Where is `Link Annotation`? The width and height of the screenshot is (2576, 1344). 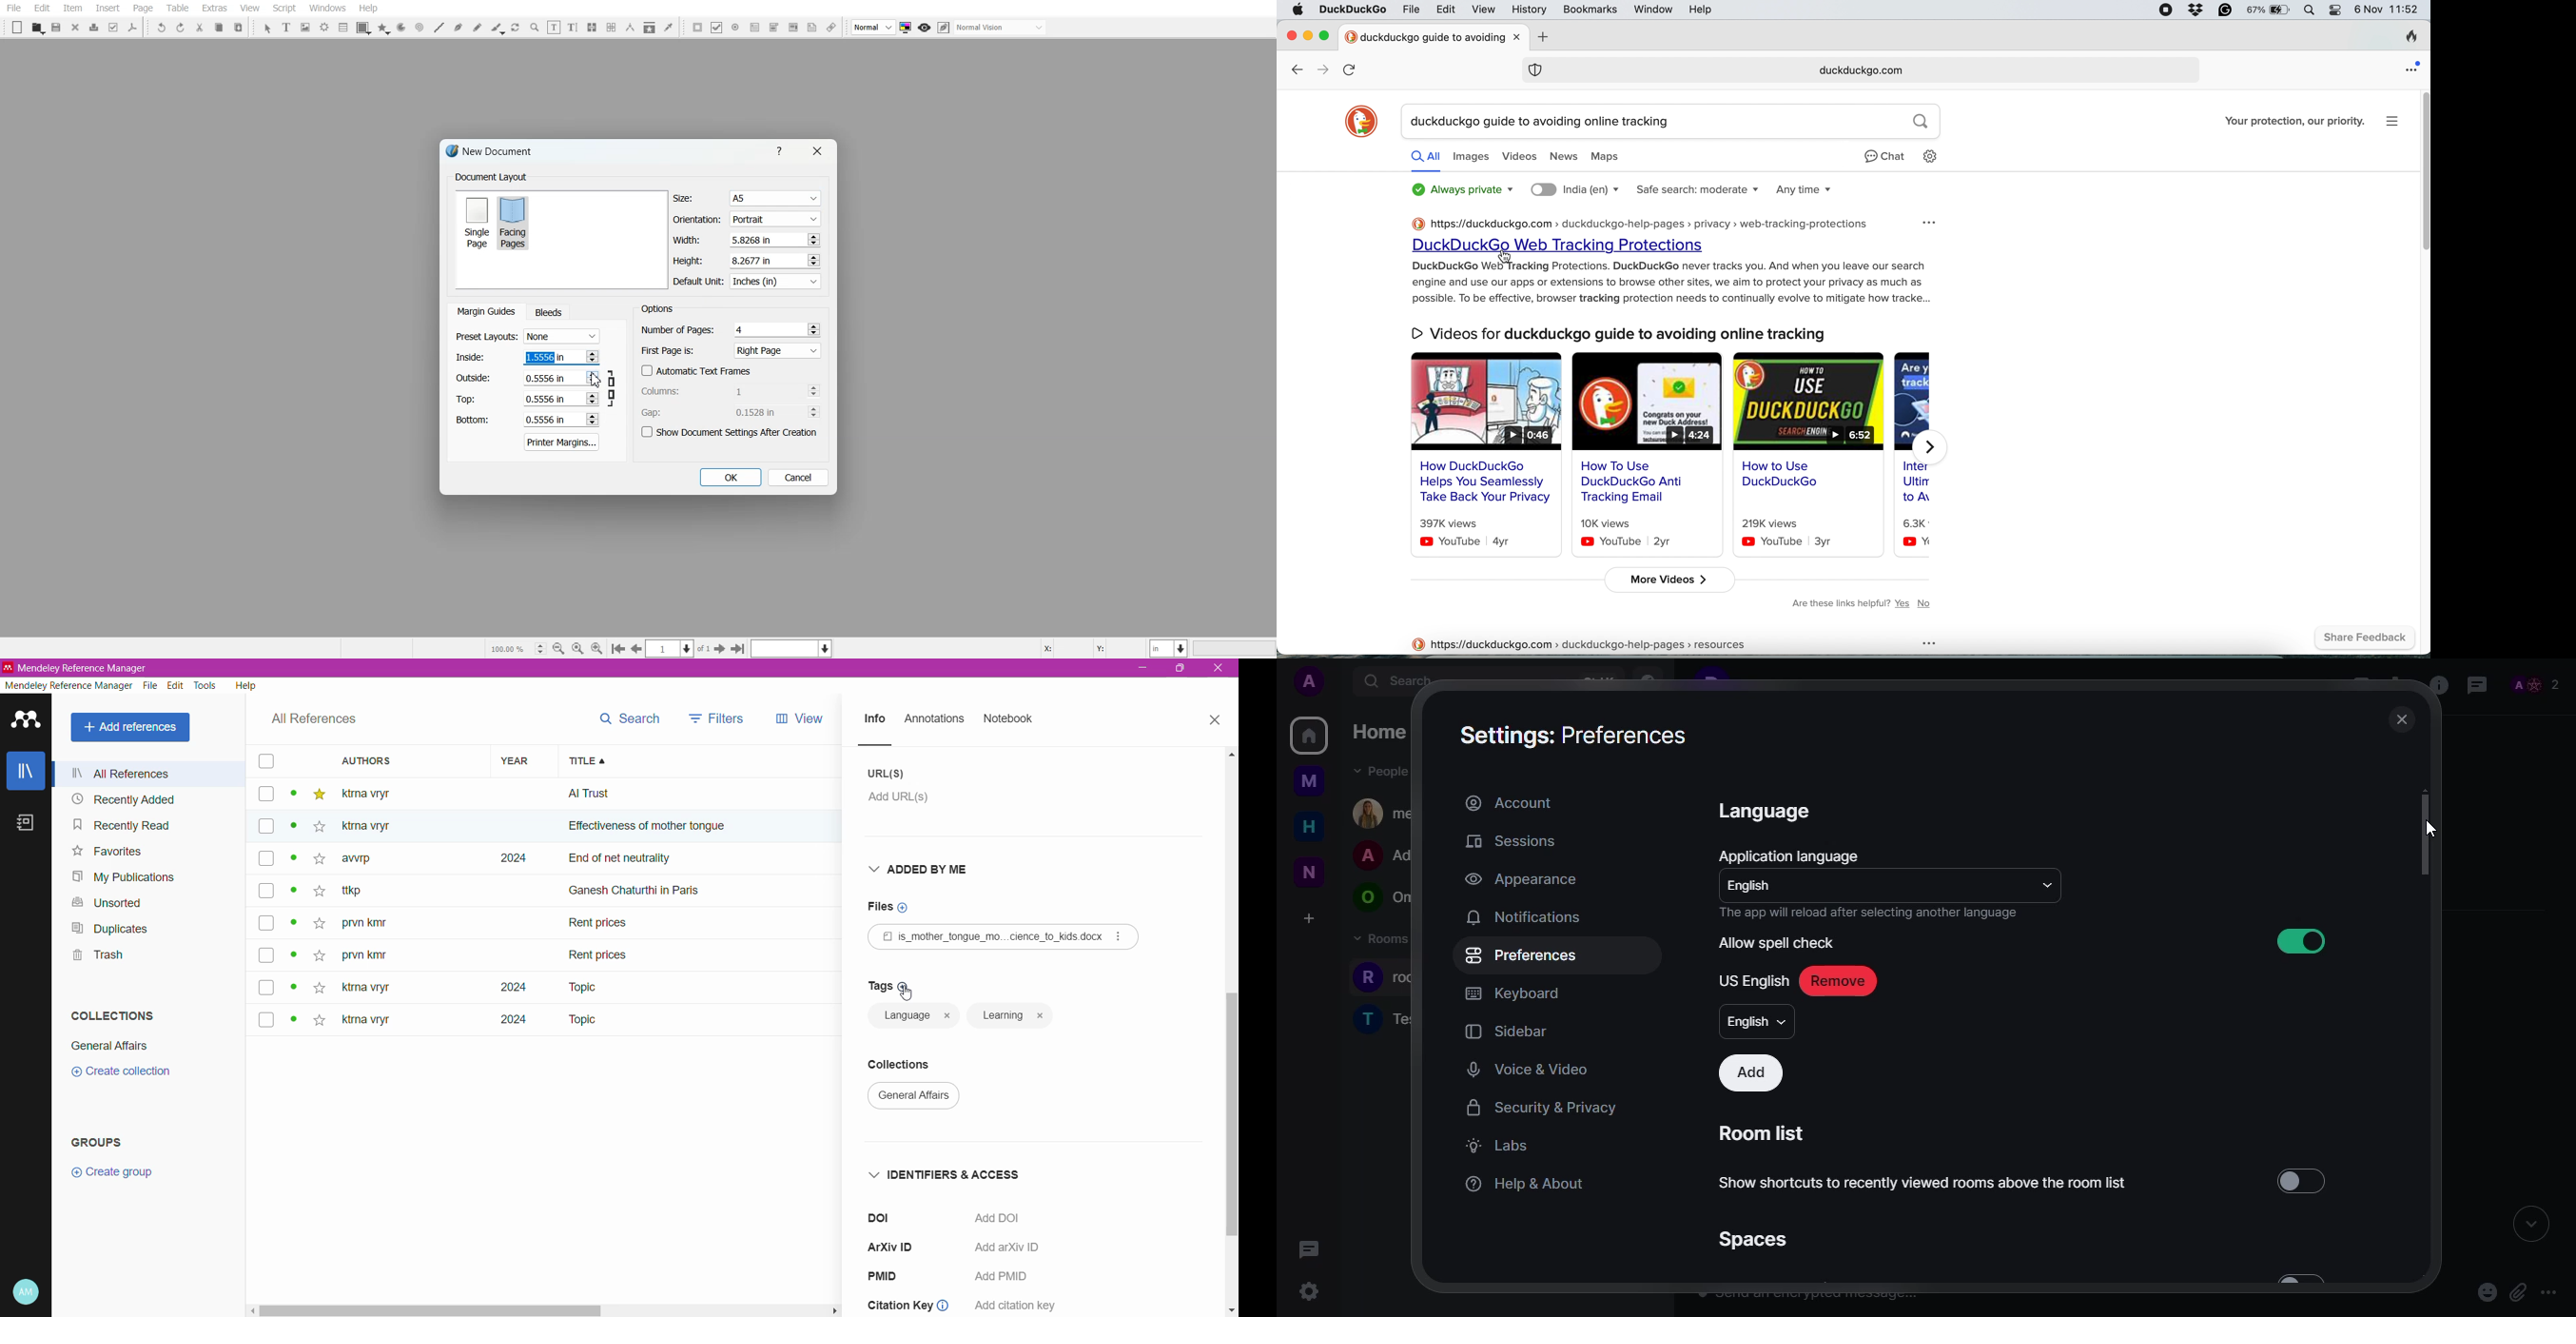 Link Annotation is located at coordinates (831, 28).